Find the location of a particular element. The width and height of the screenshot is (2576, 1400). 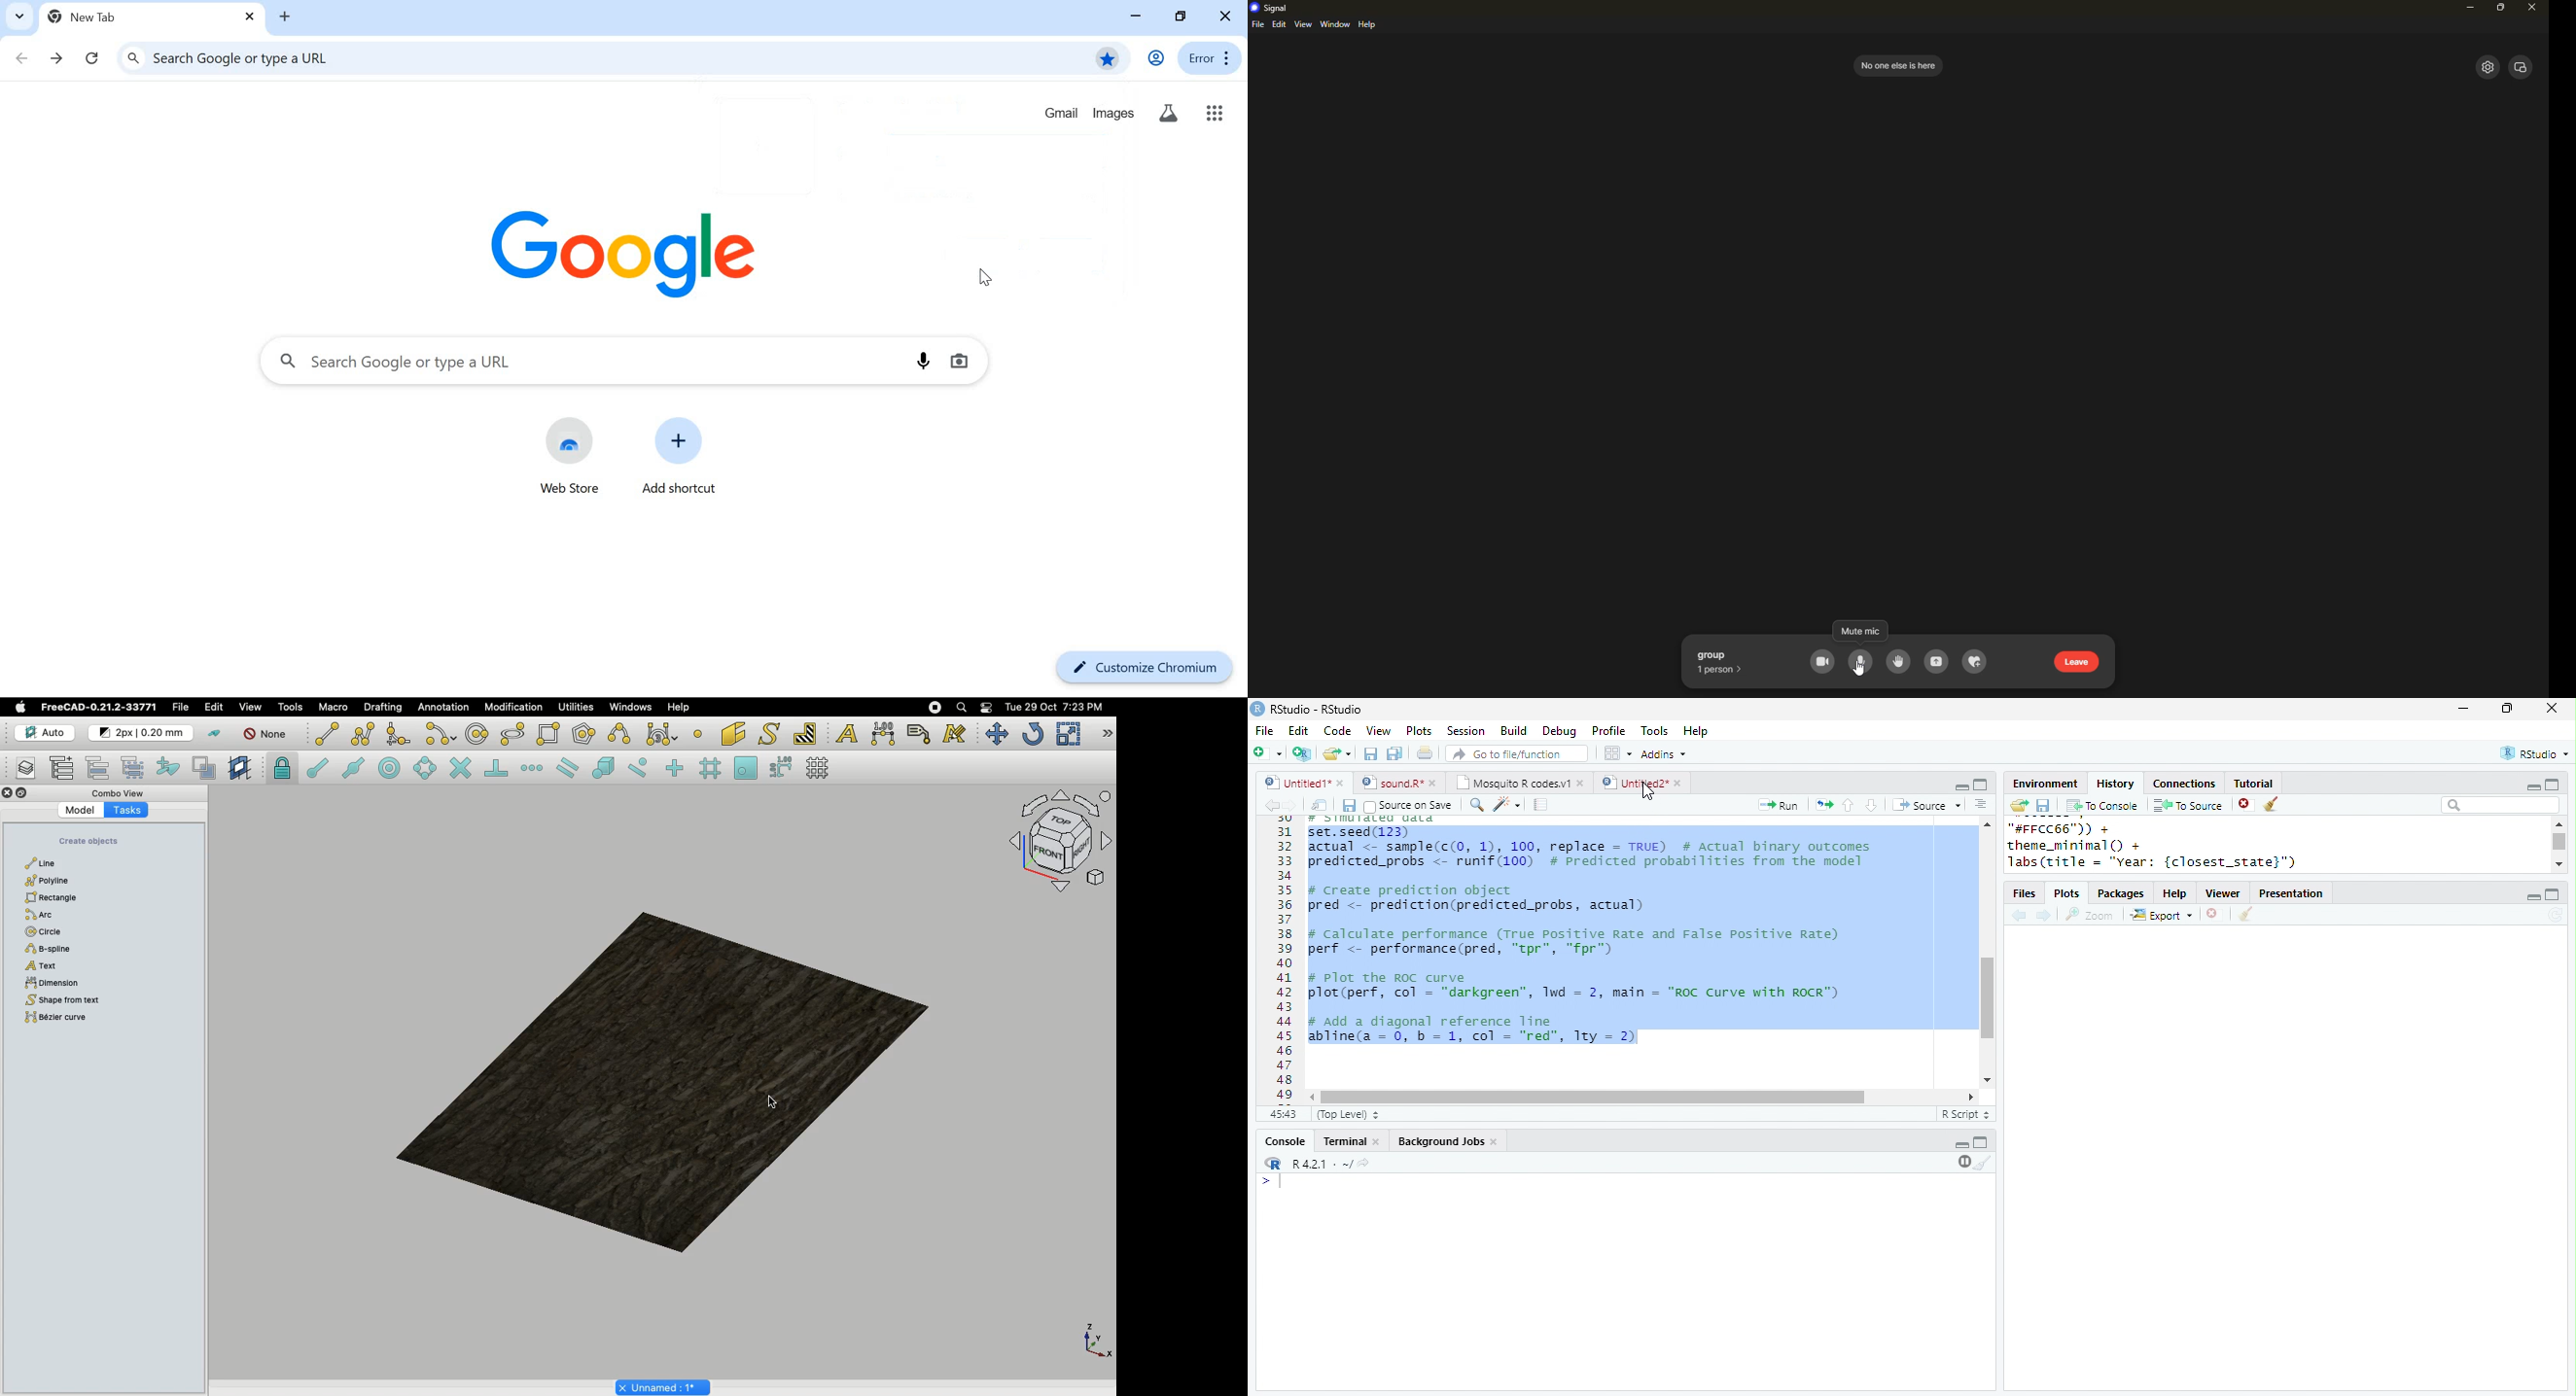

clear is located at coordinates (1984, 1162).